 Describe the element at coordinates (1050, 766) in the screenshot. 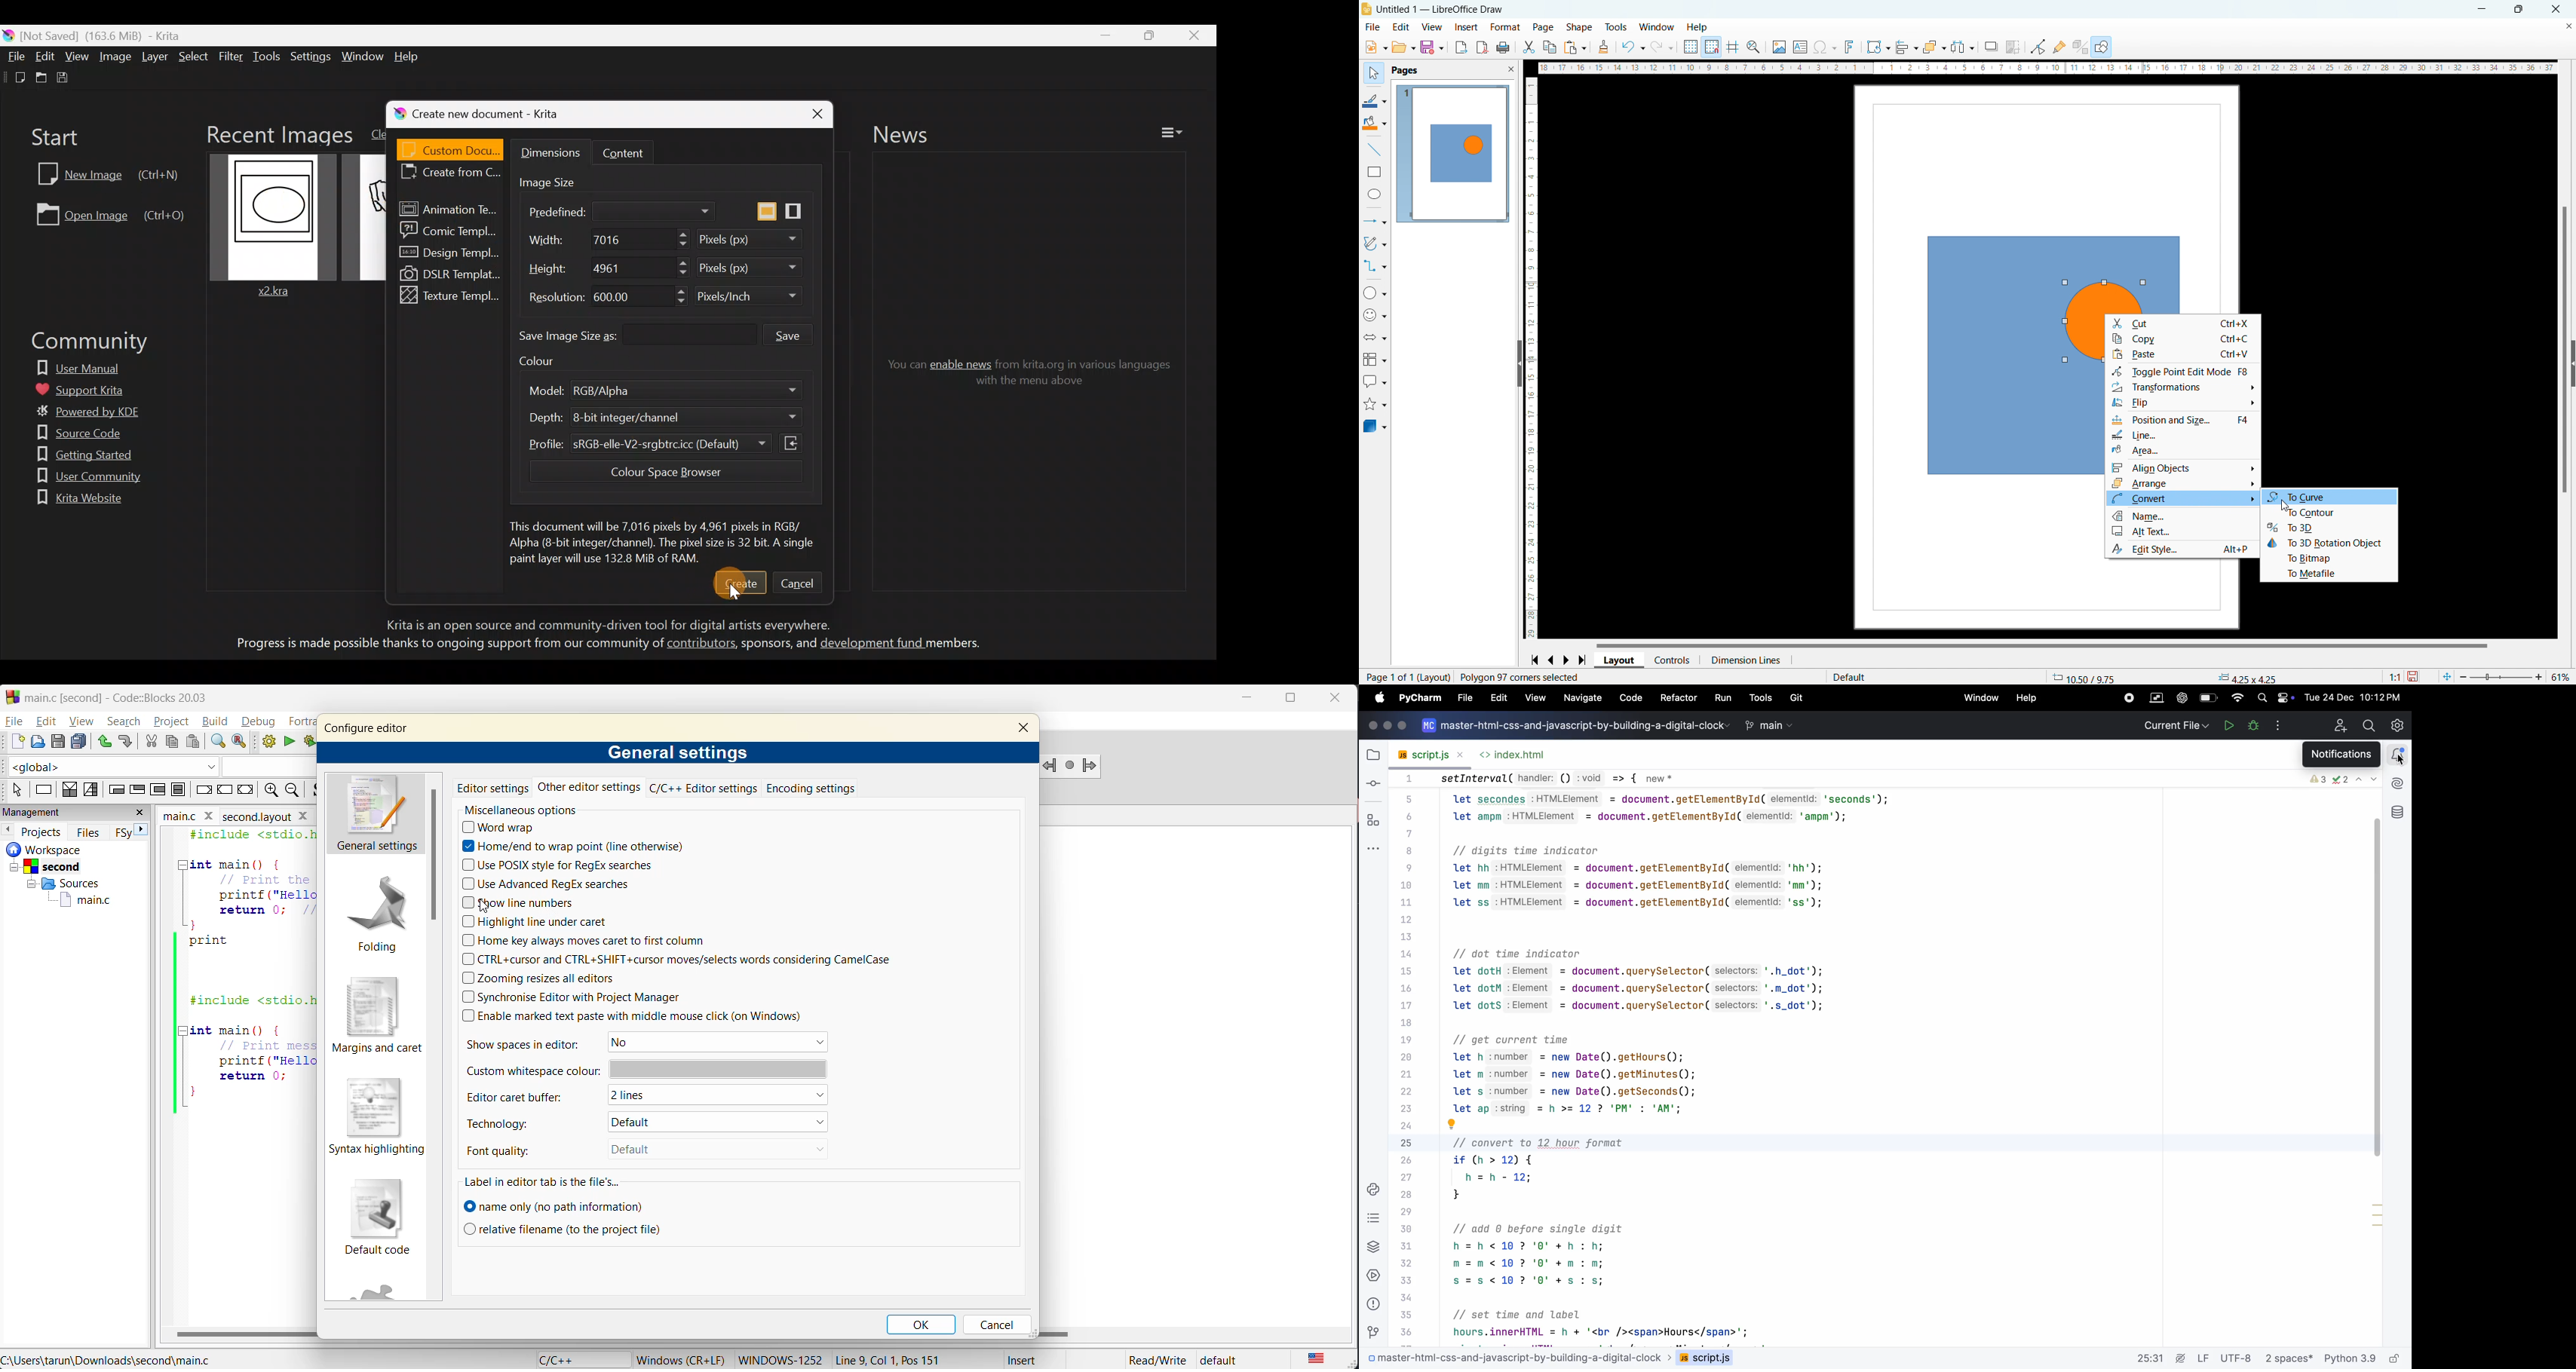

I see `jump backword` at that location.